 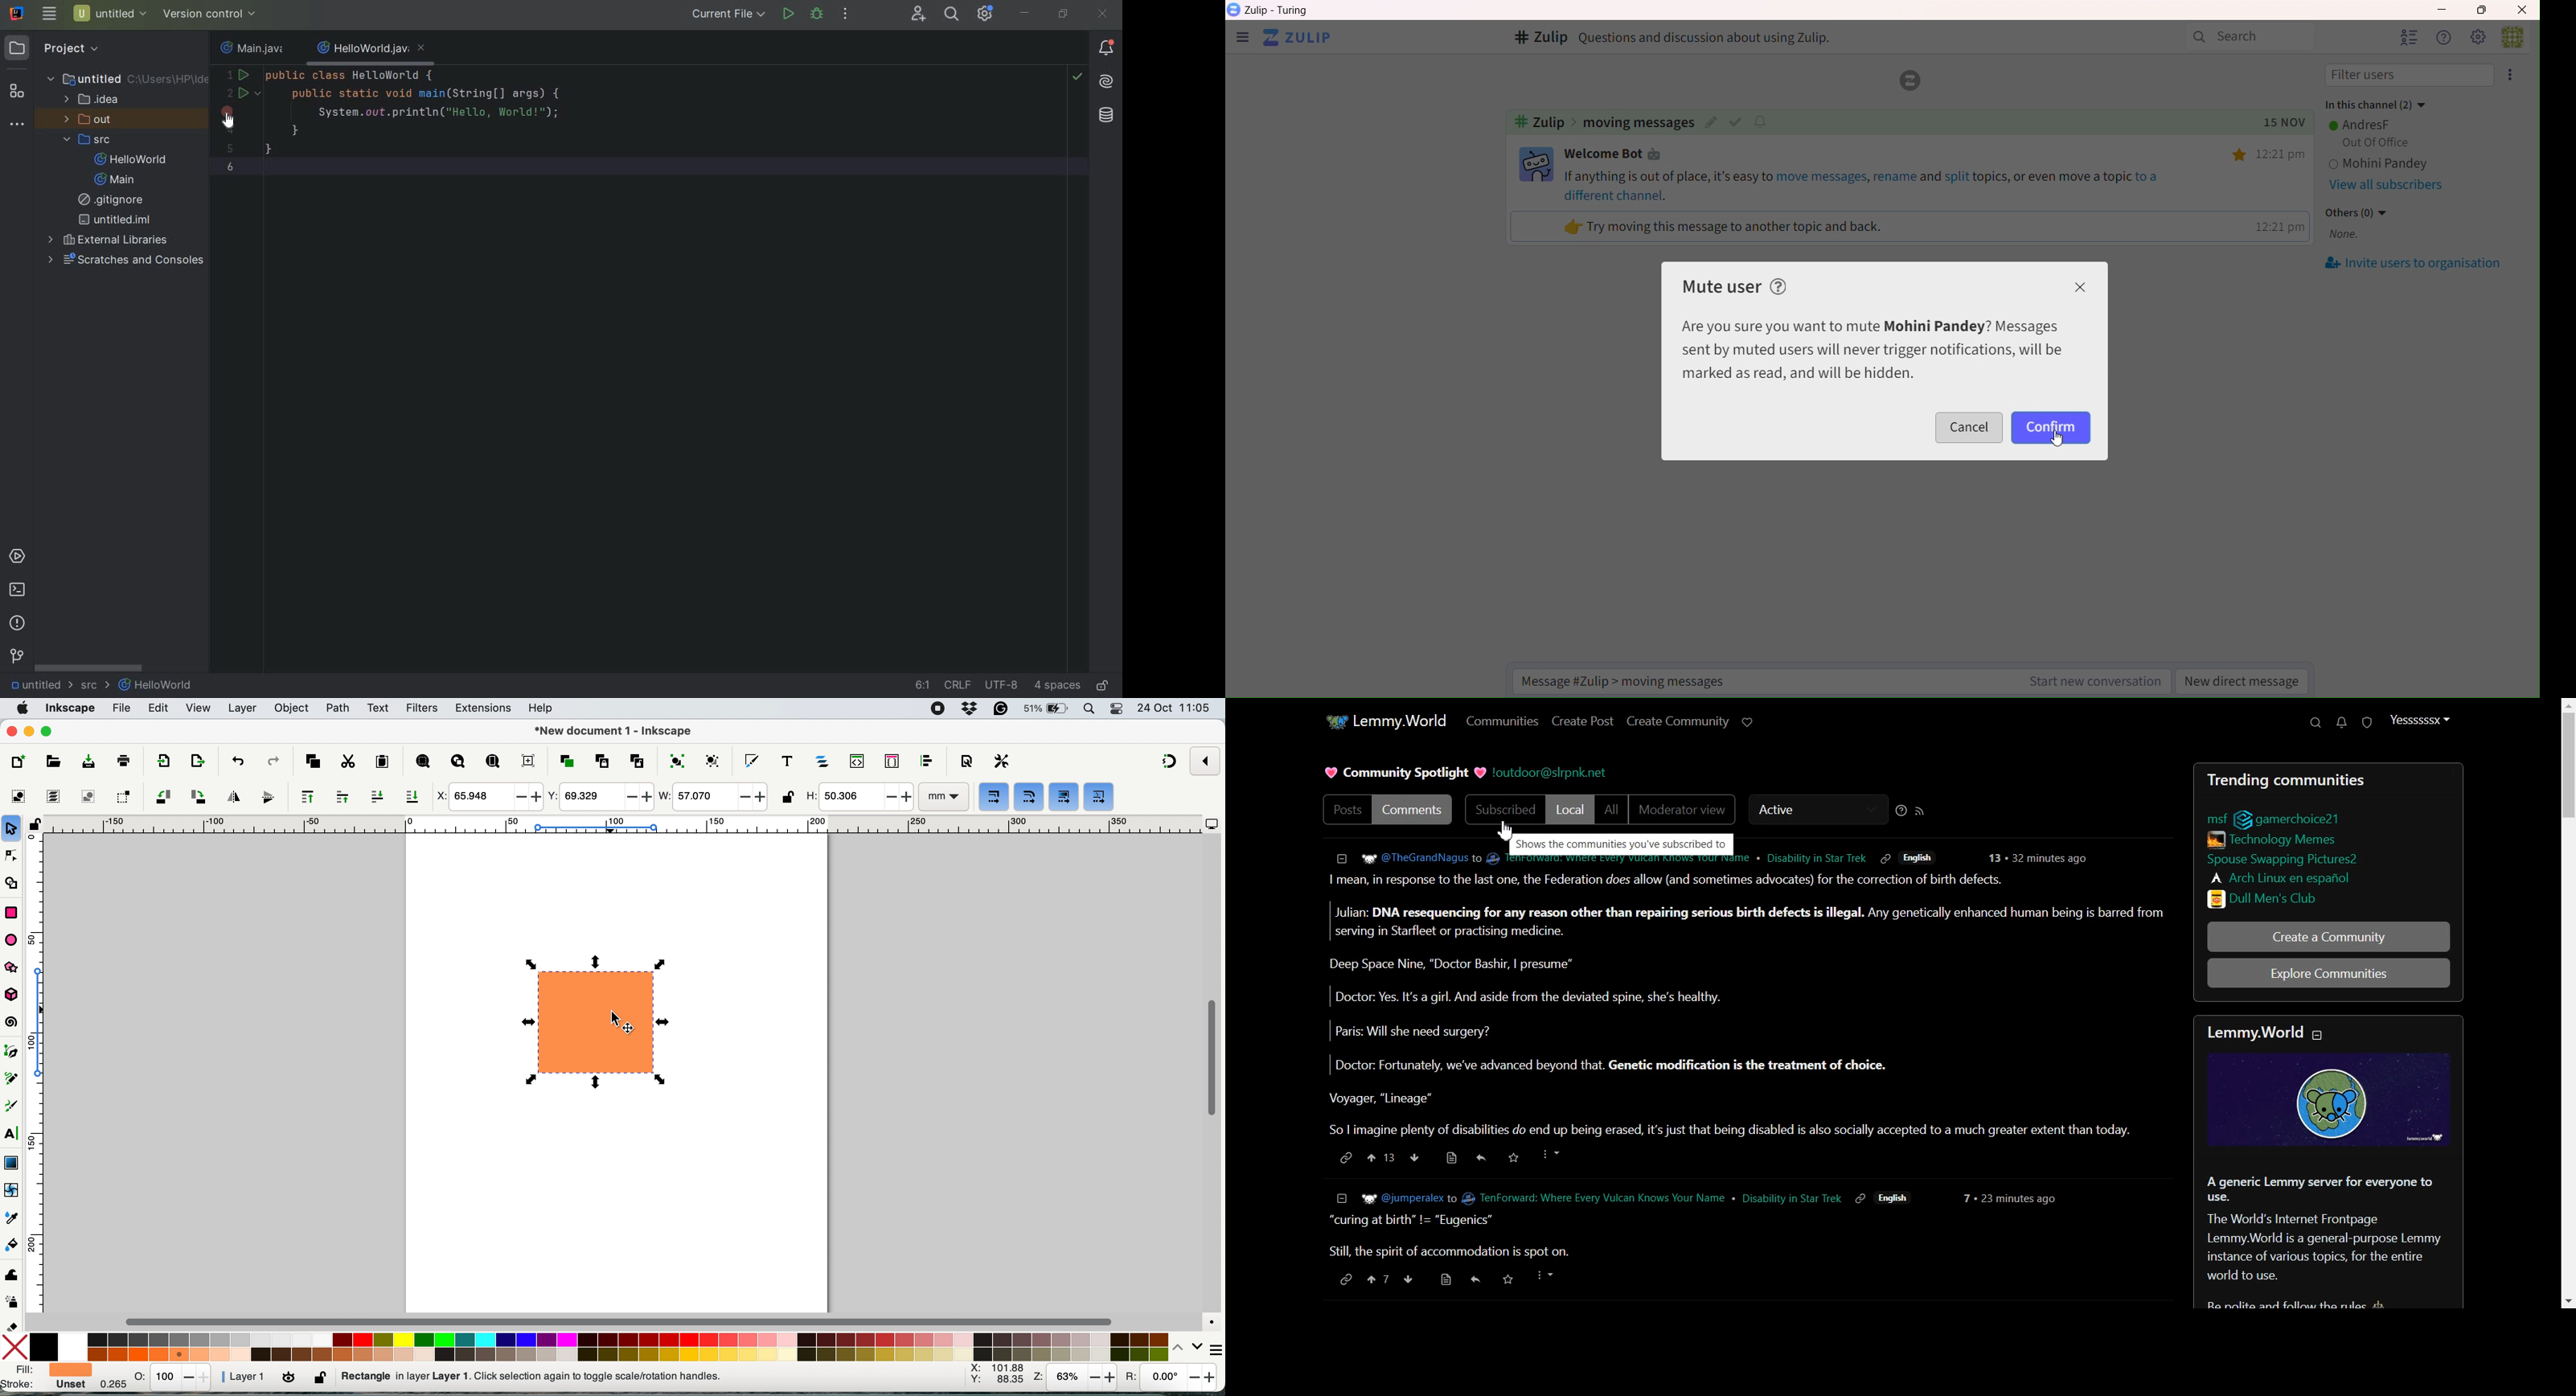 I want to click on HelloWorld, so click(x=158, y=687).